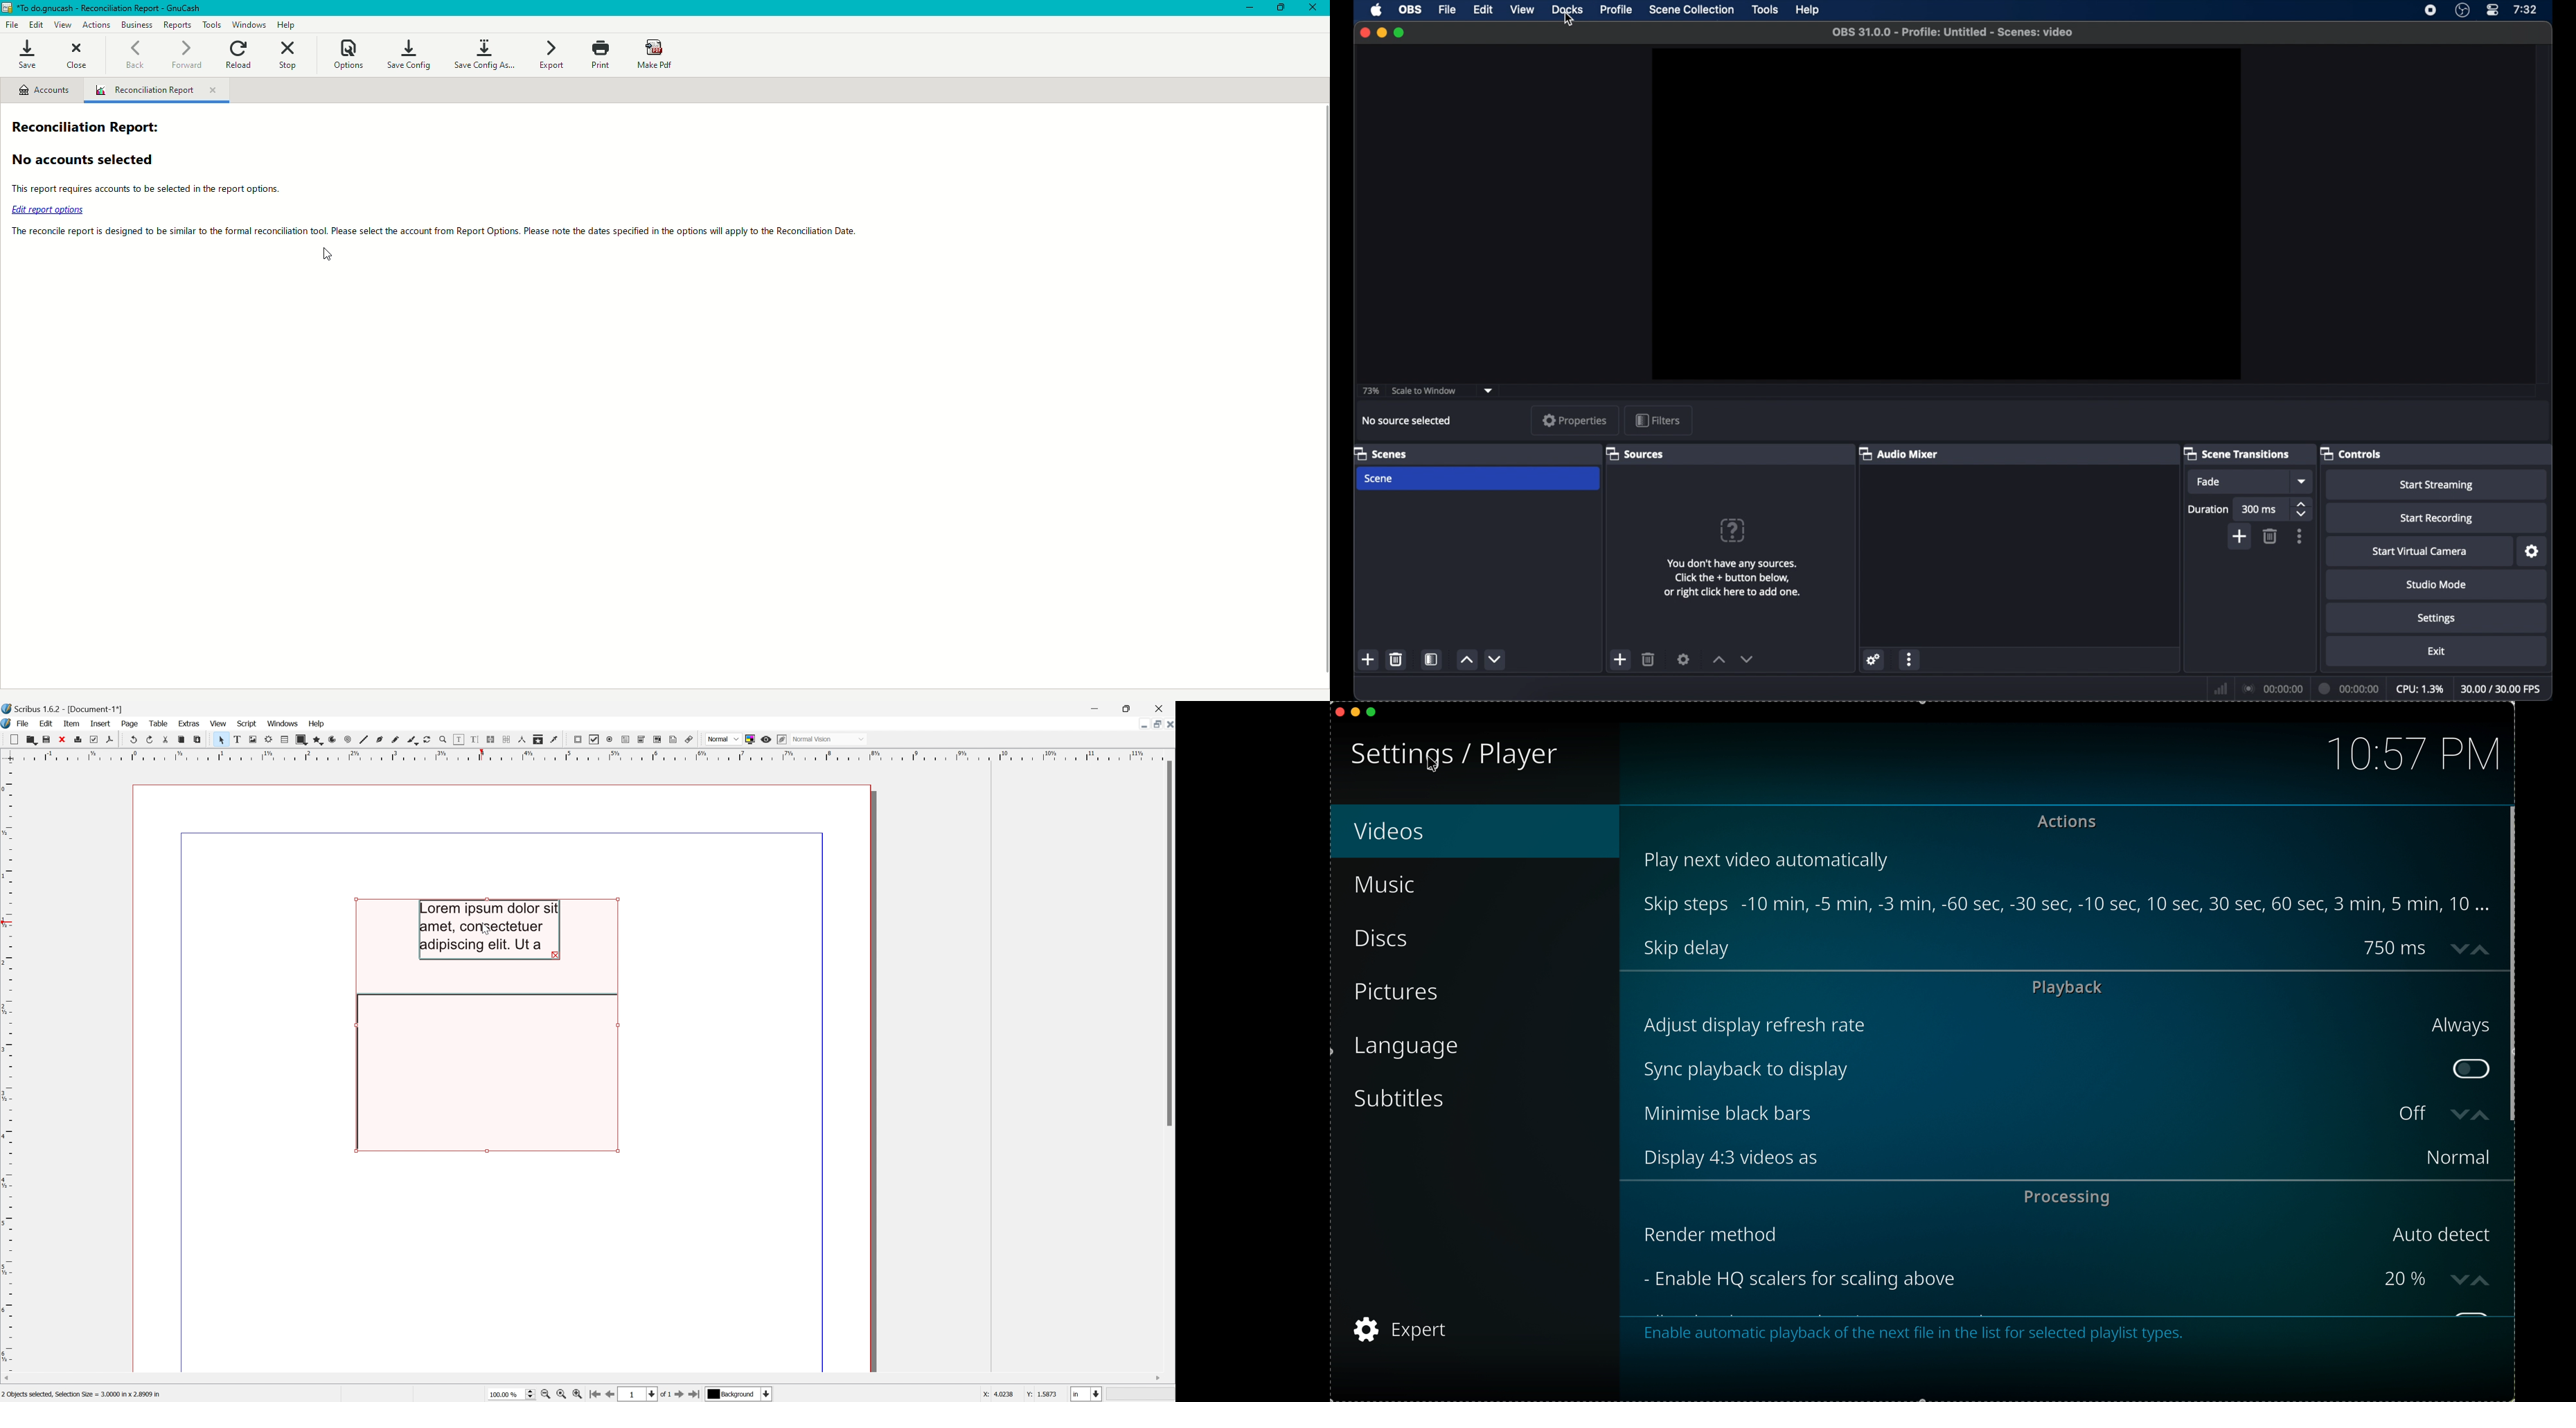  Describe the element at coordinates (2071, 824) in the screenshot. I see `actions` at that location.